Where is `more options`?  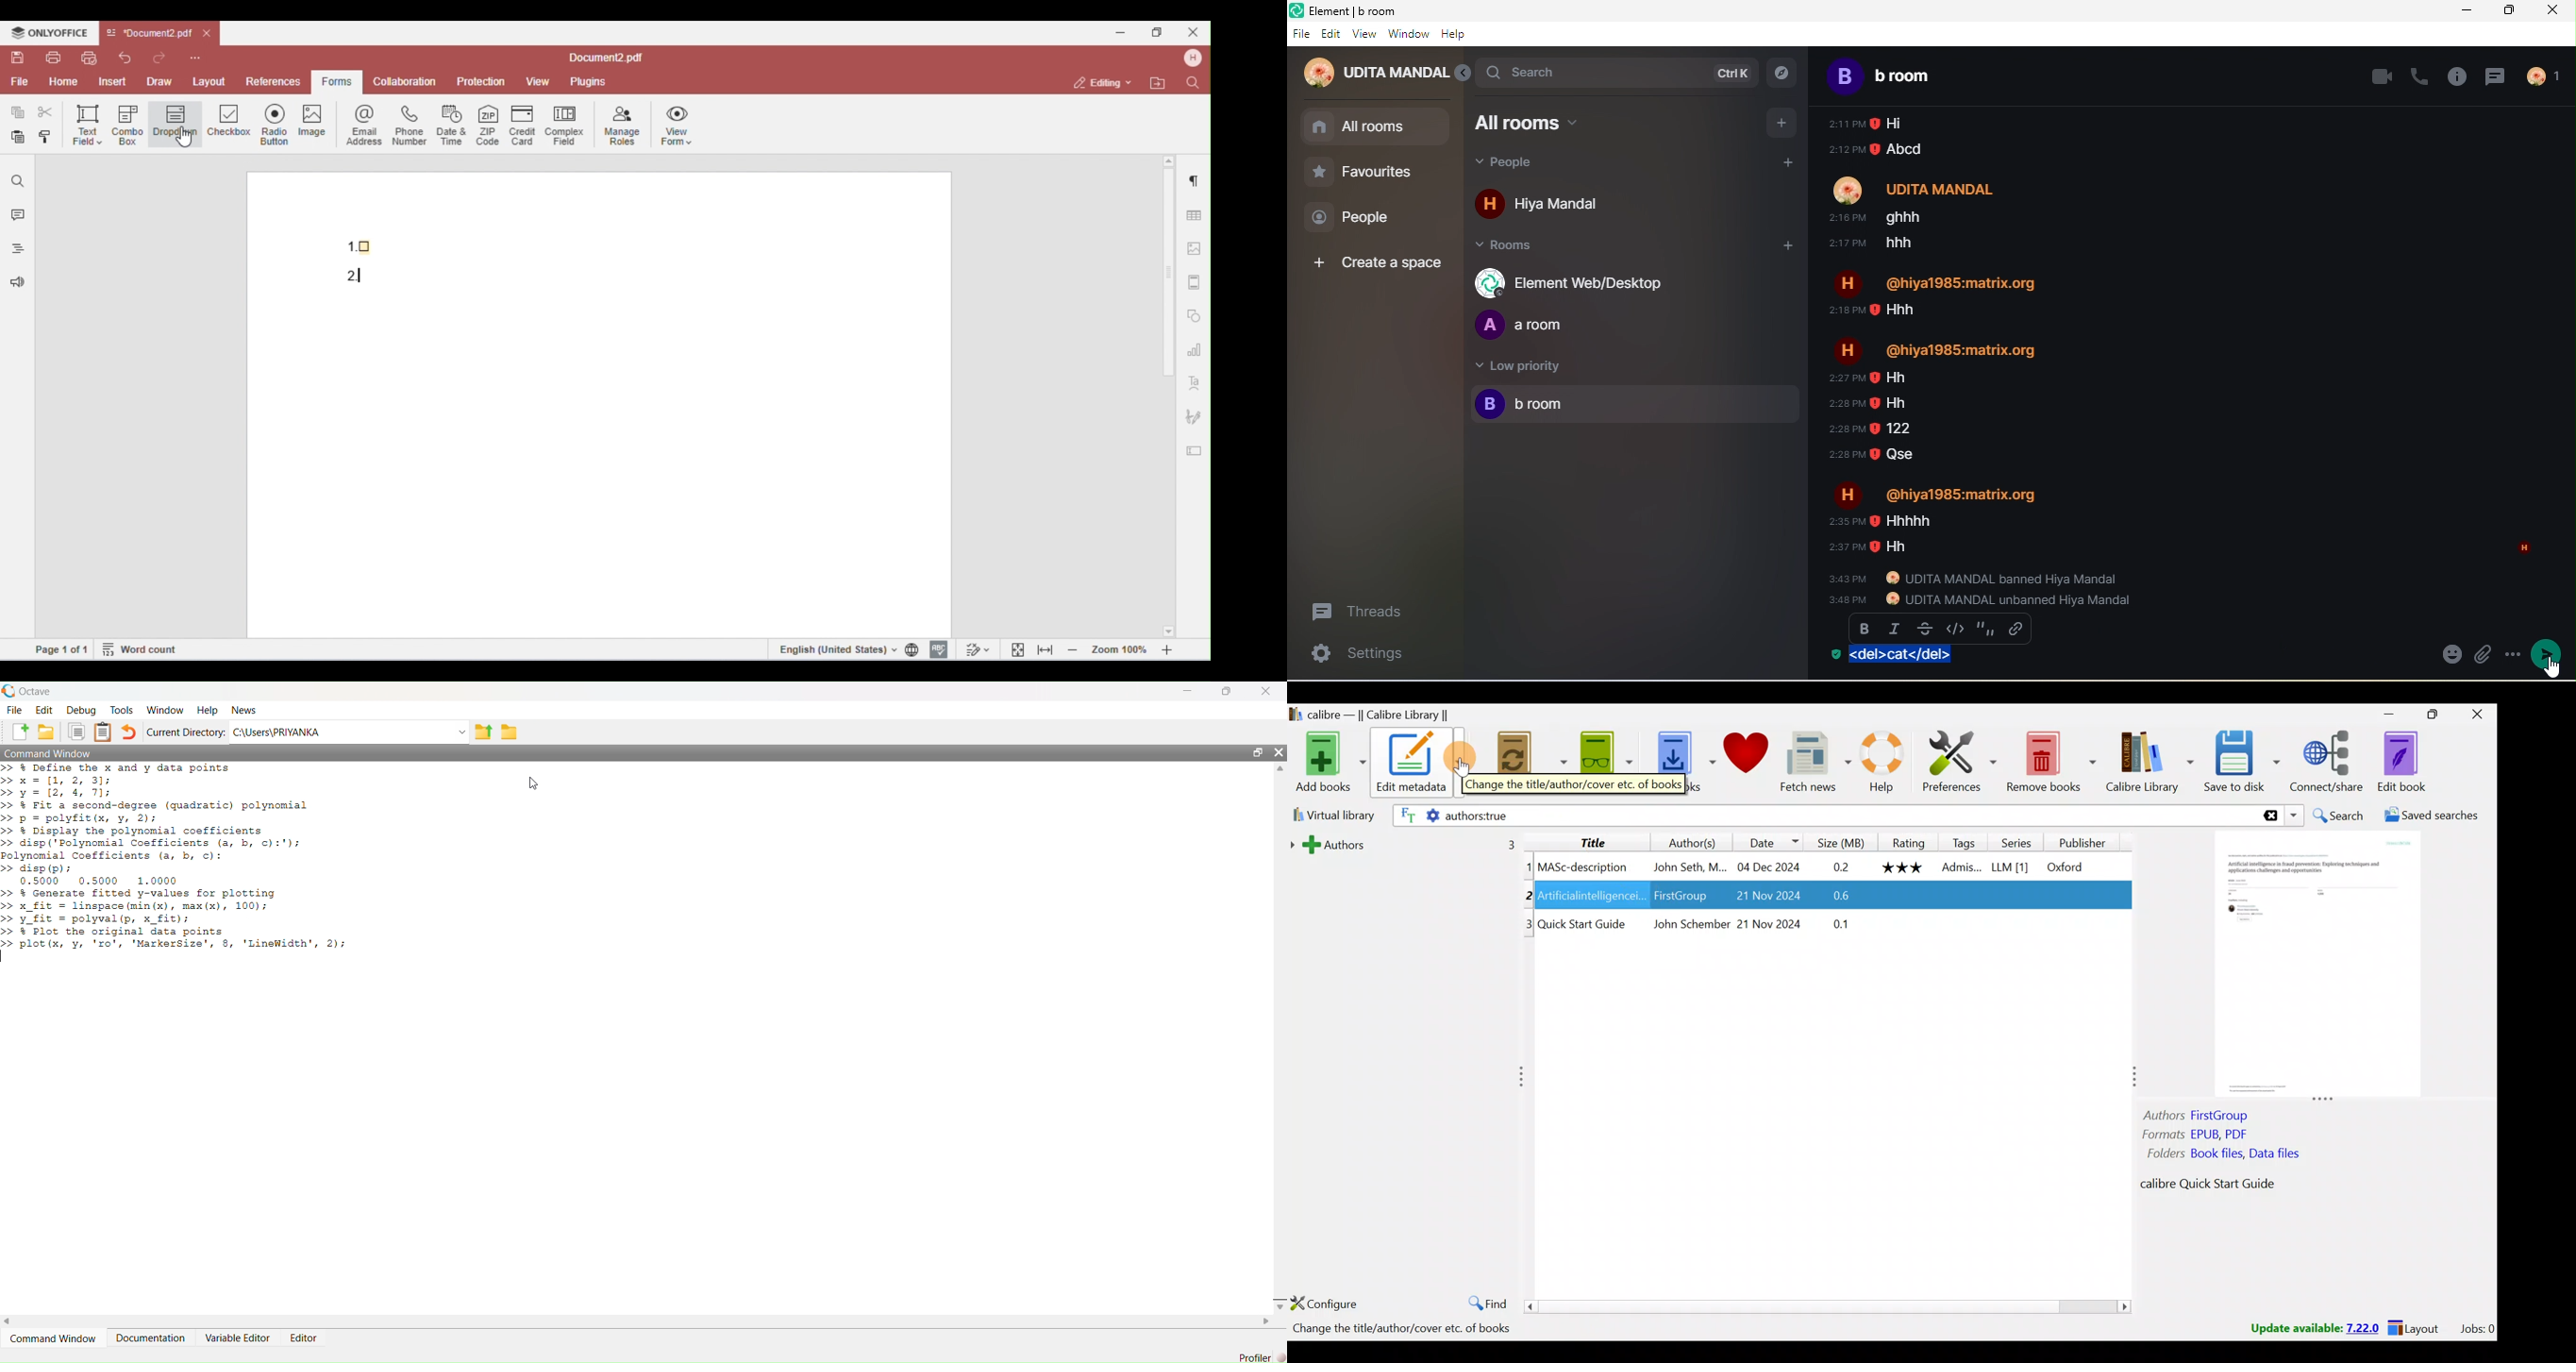
more options is located at coordinates (2513, 653).